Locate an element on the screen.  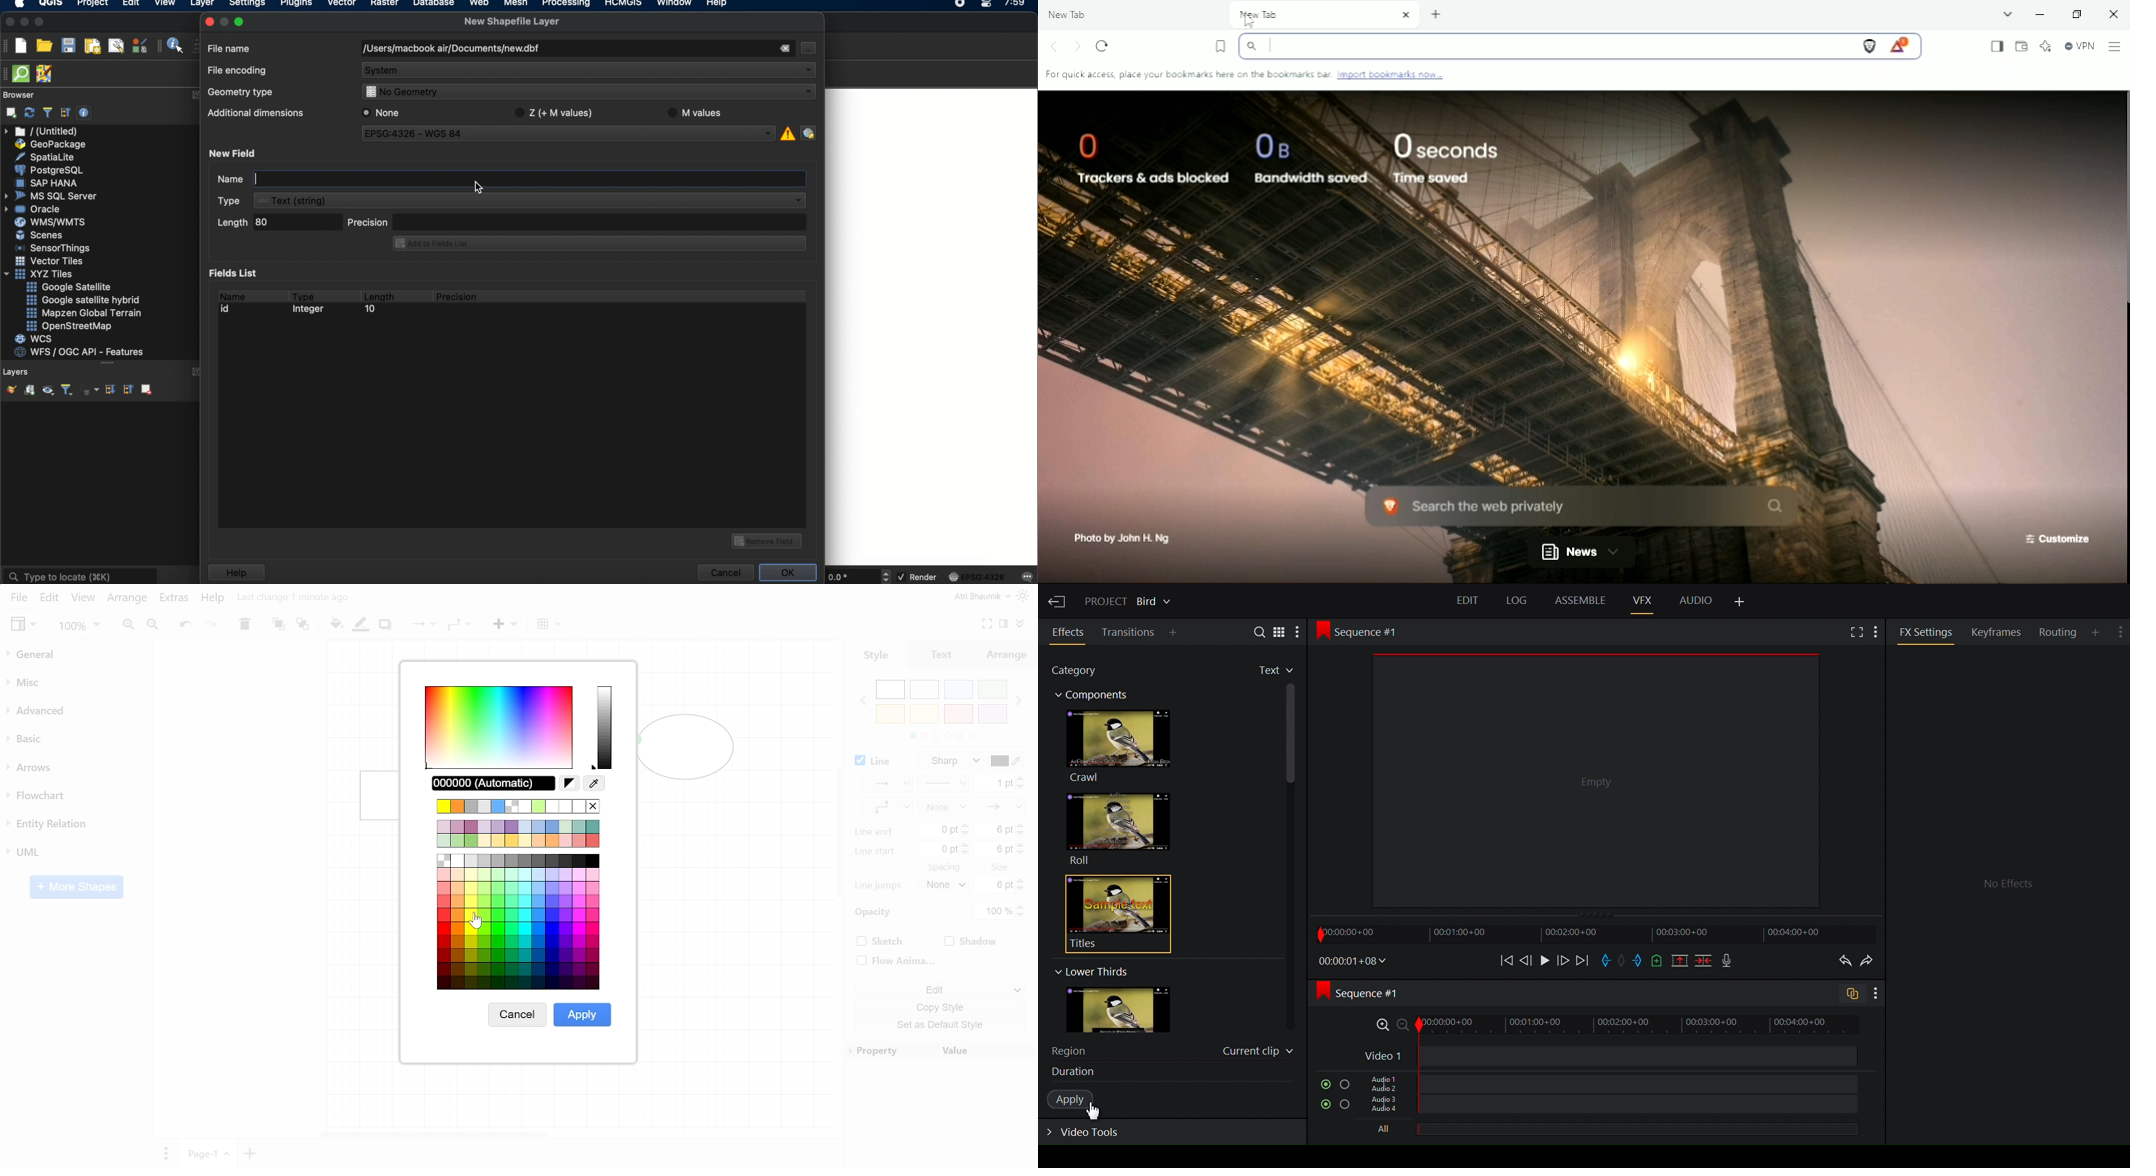
Current color spectrum is located at coordinates (604, 725).